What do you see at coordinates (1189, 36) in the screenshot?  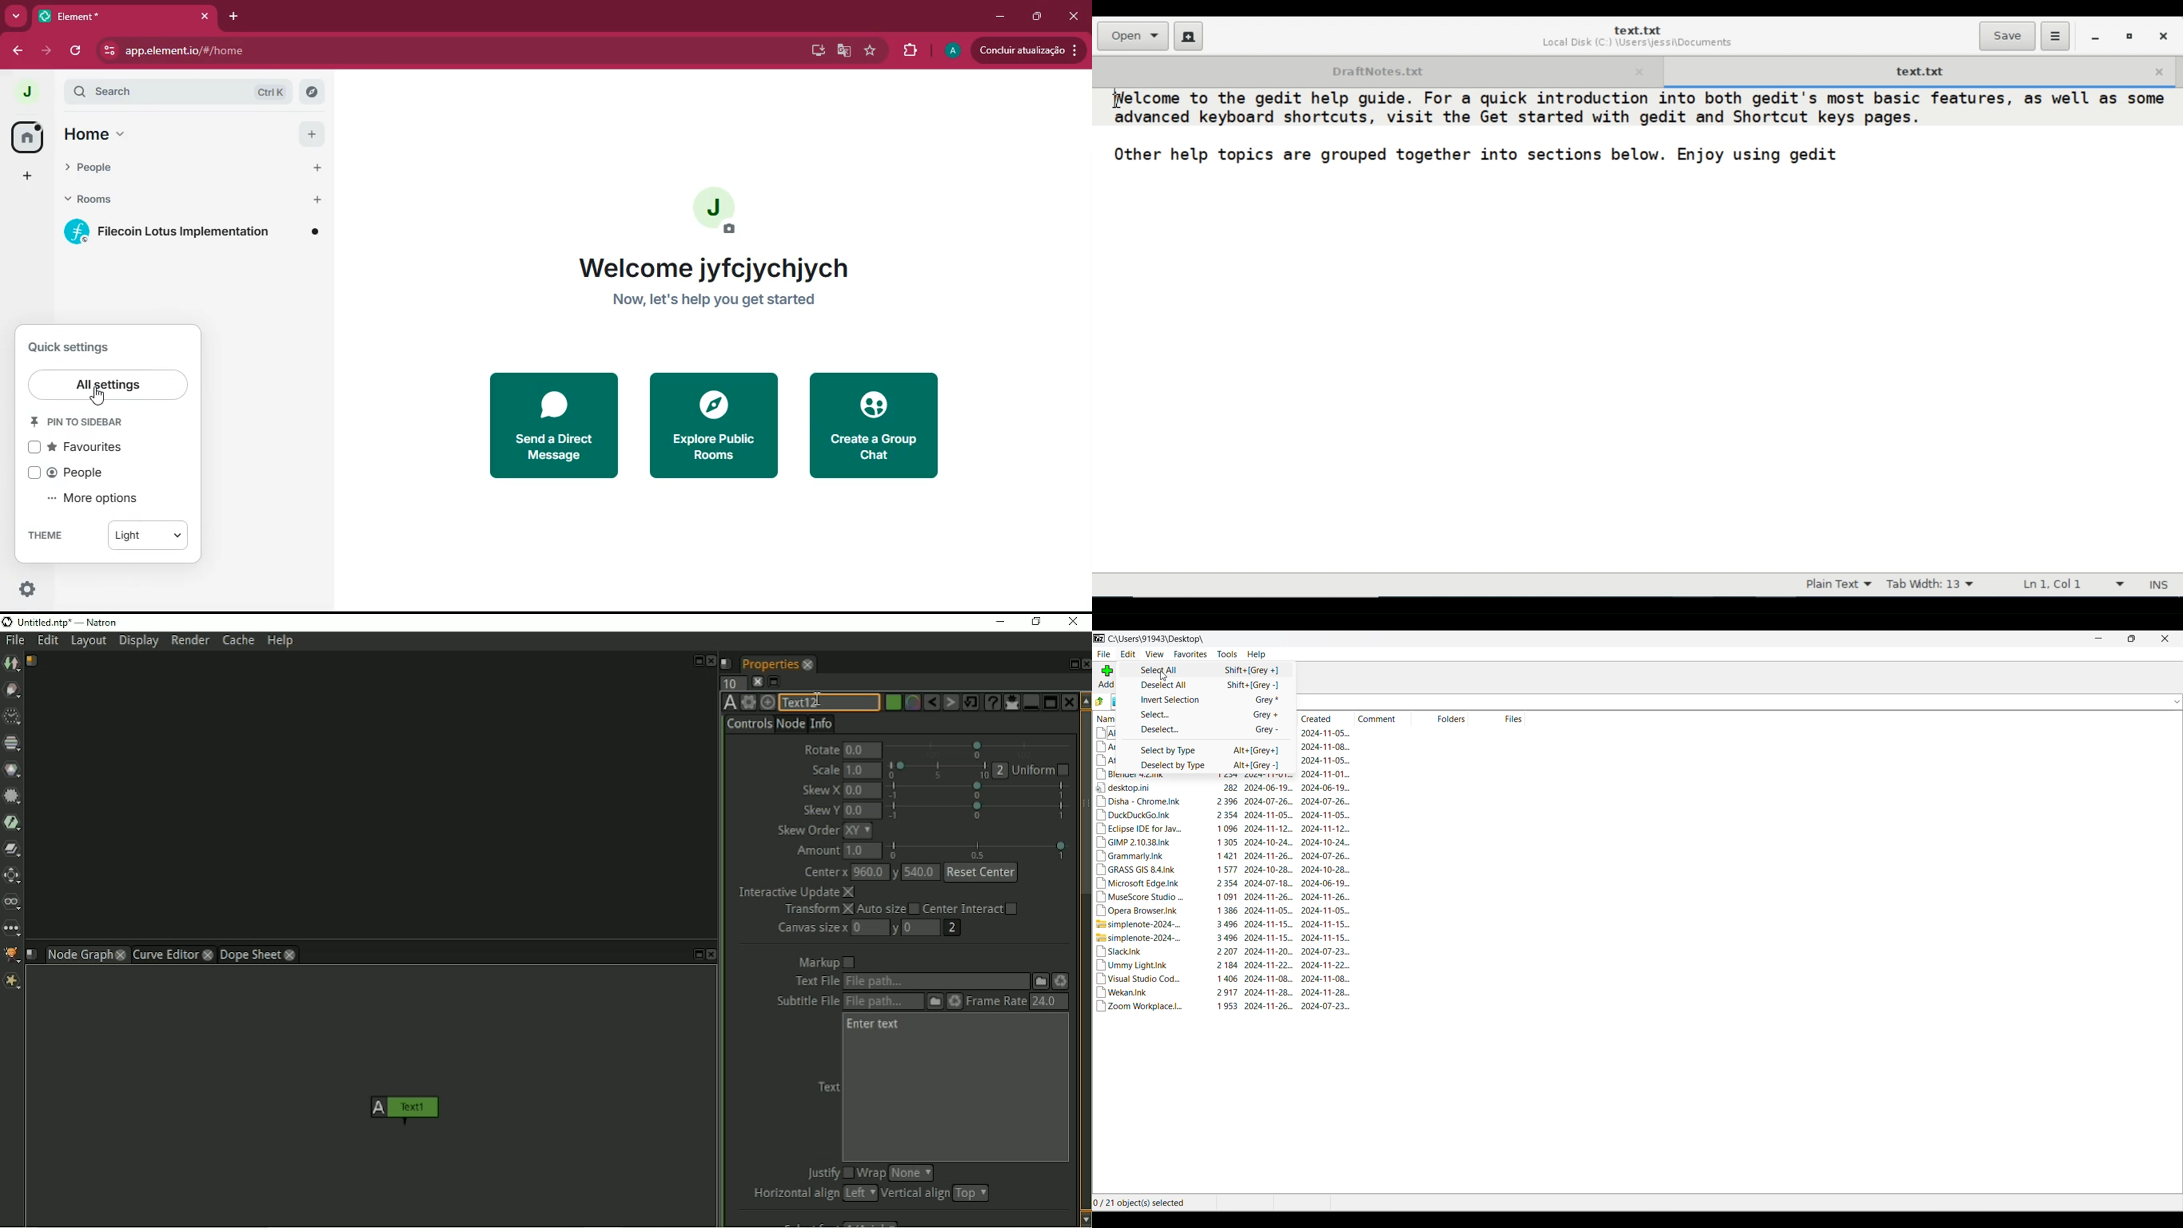 I see `Create New` at bounding box center [1189, 36].